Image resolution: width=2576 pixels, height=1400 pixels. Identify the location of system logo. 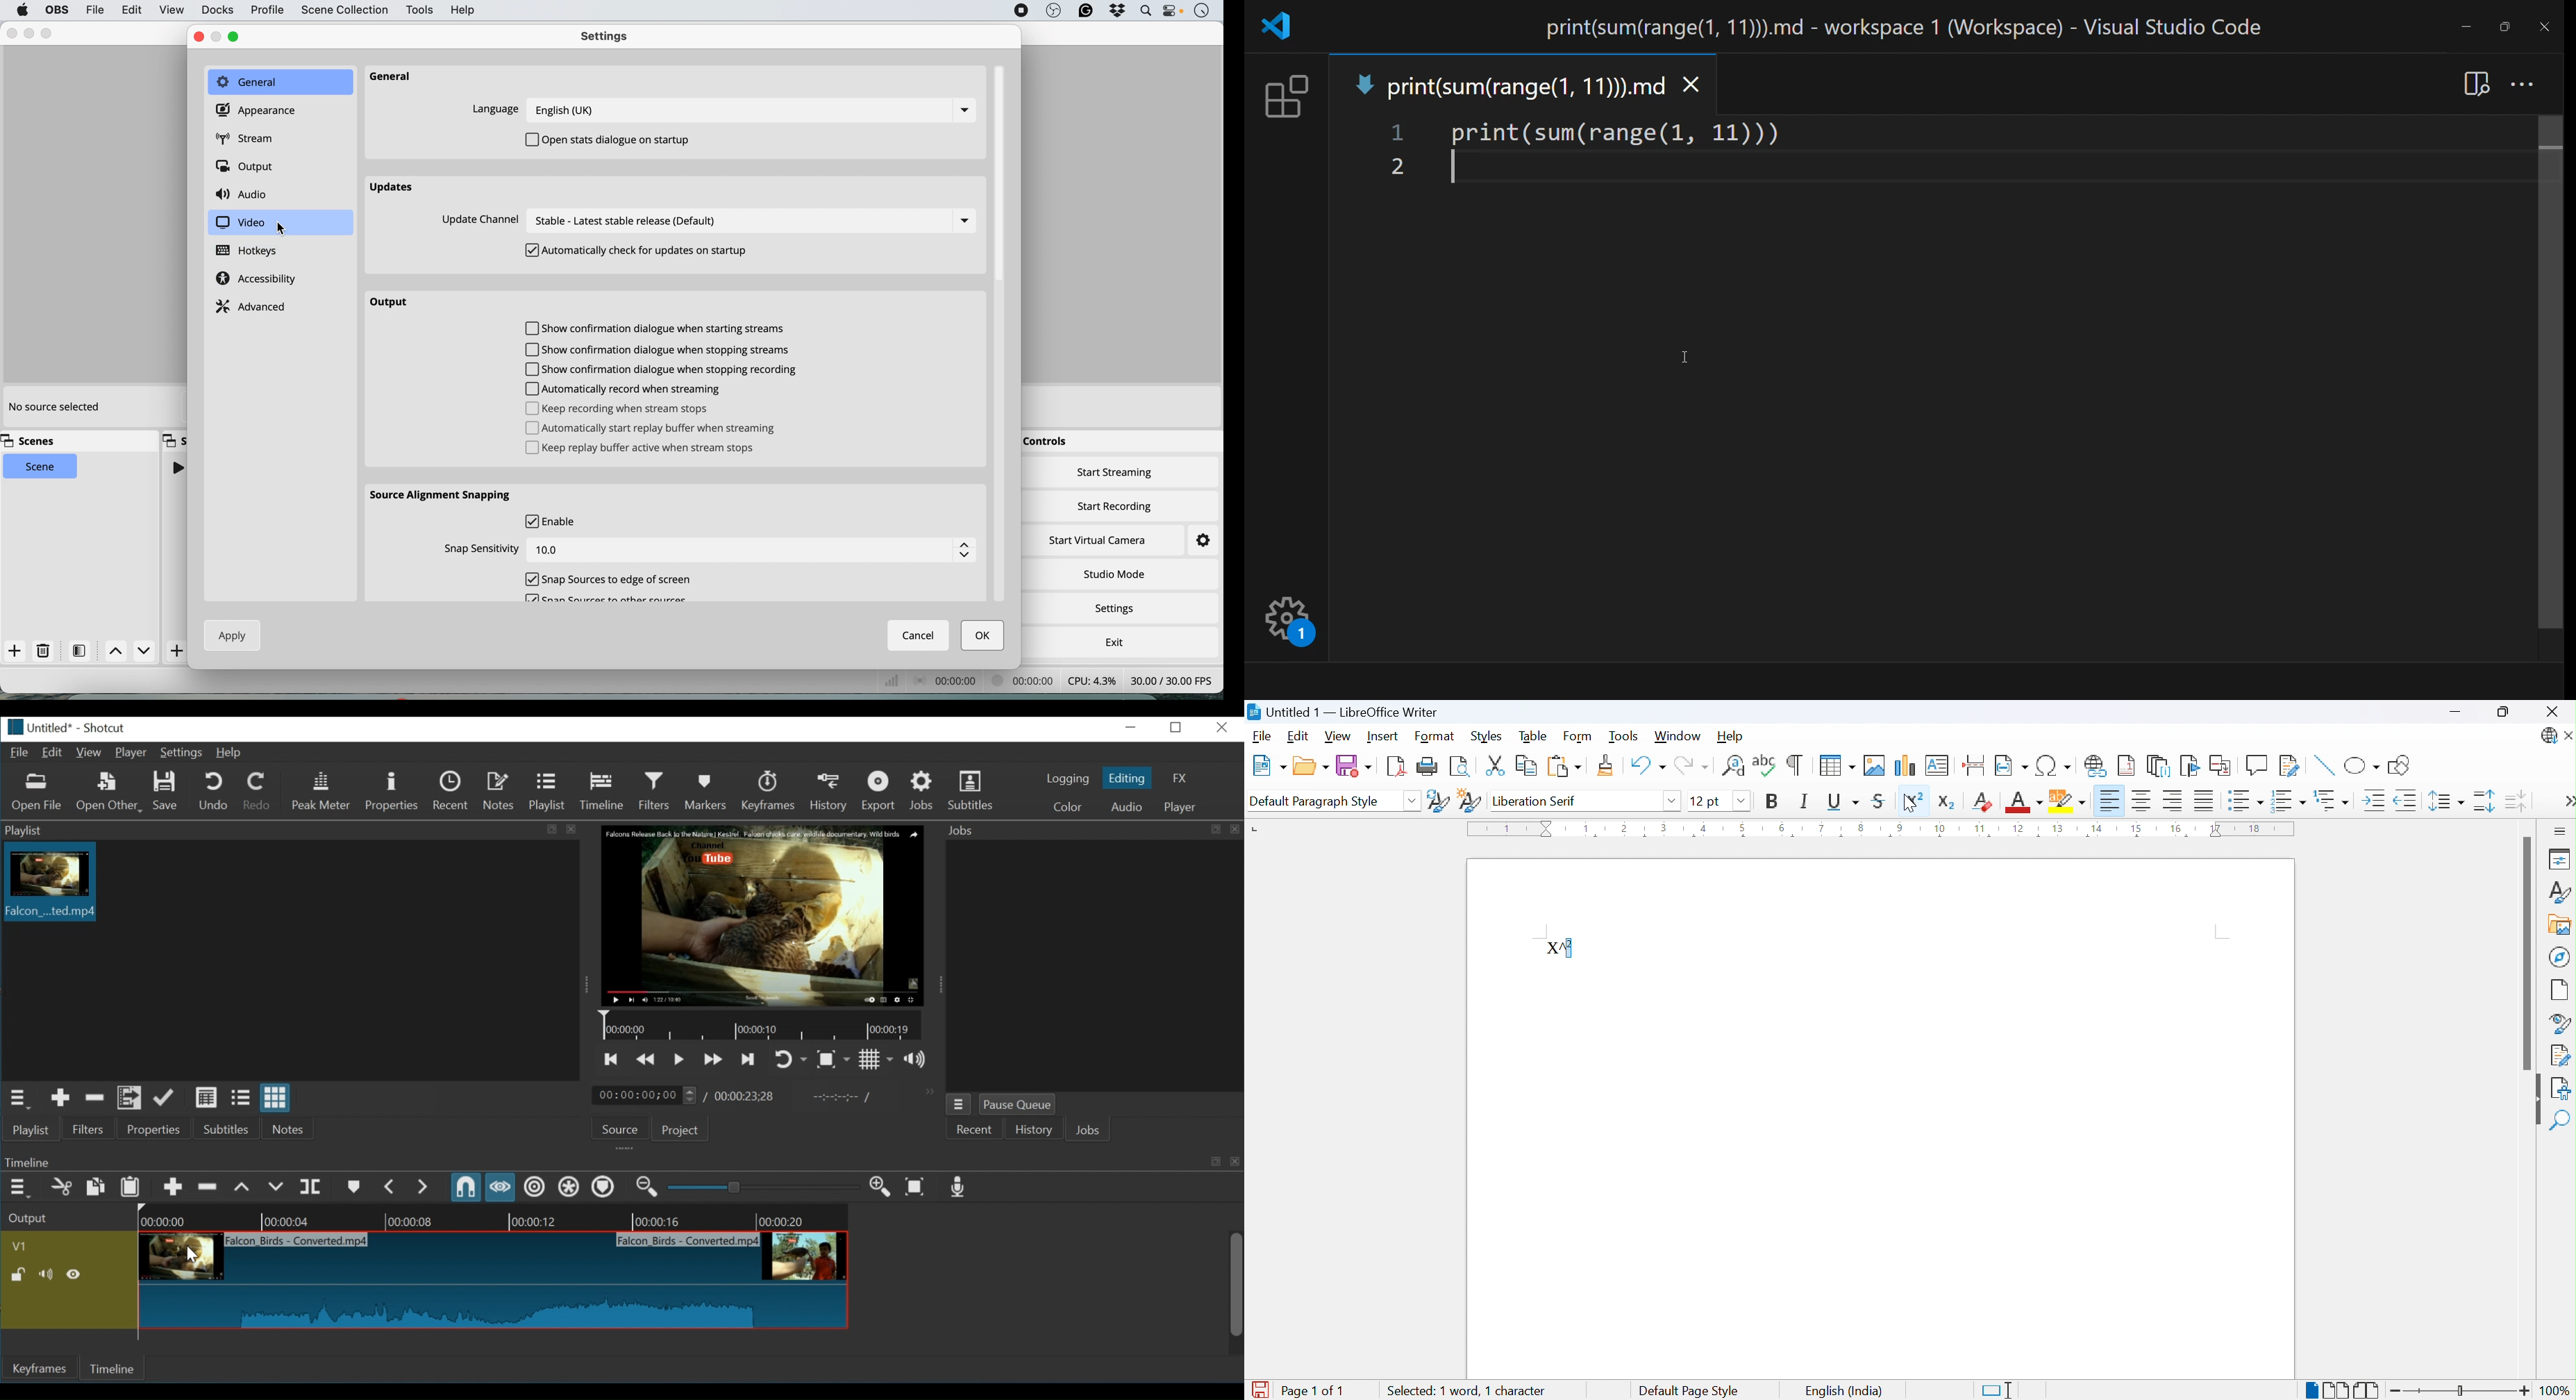
(23, 10).